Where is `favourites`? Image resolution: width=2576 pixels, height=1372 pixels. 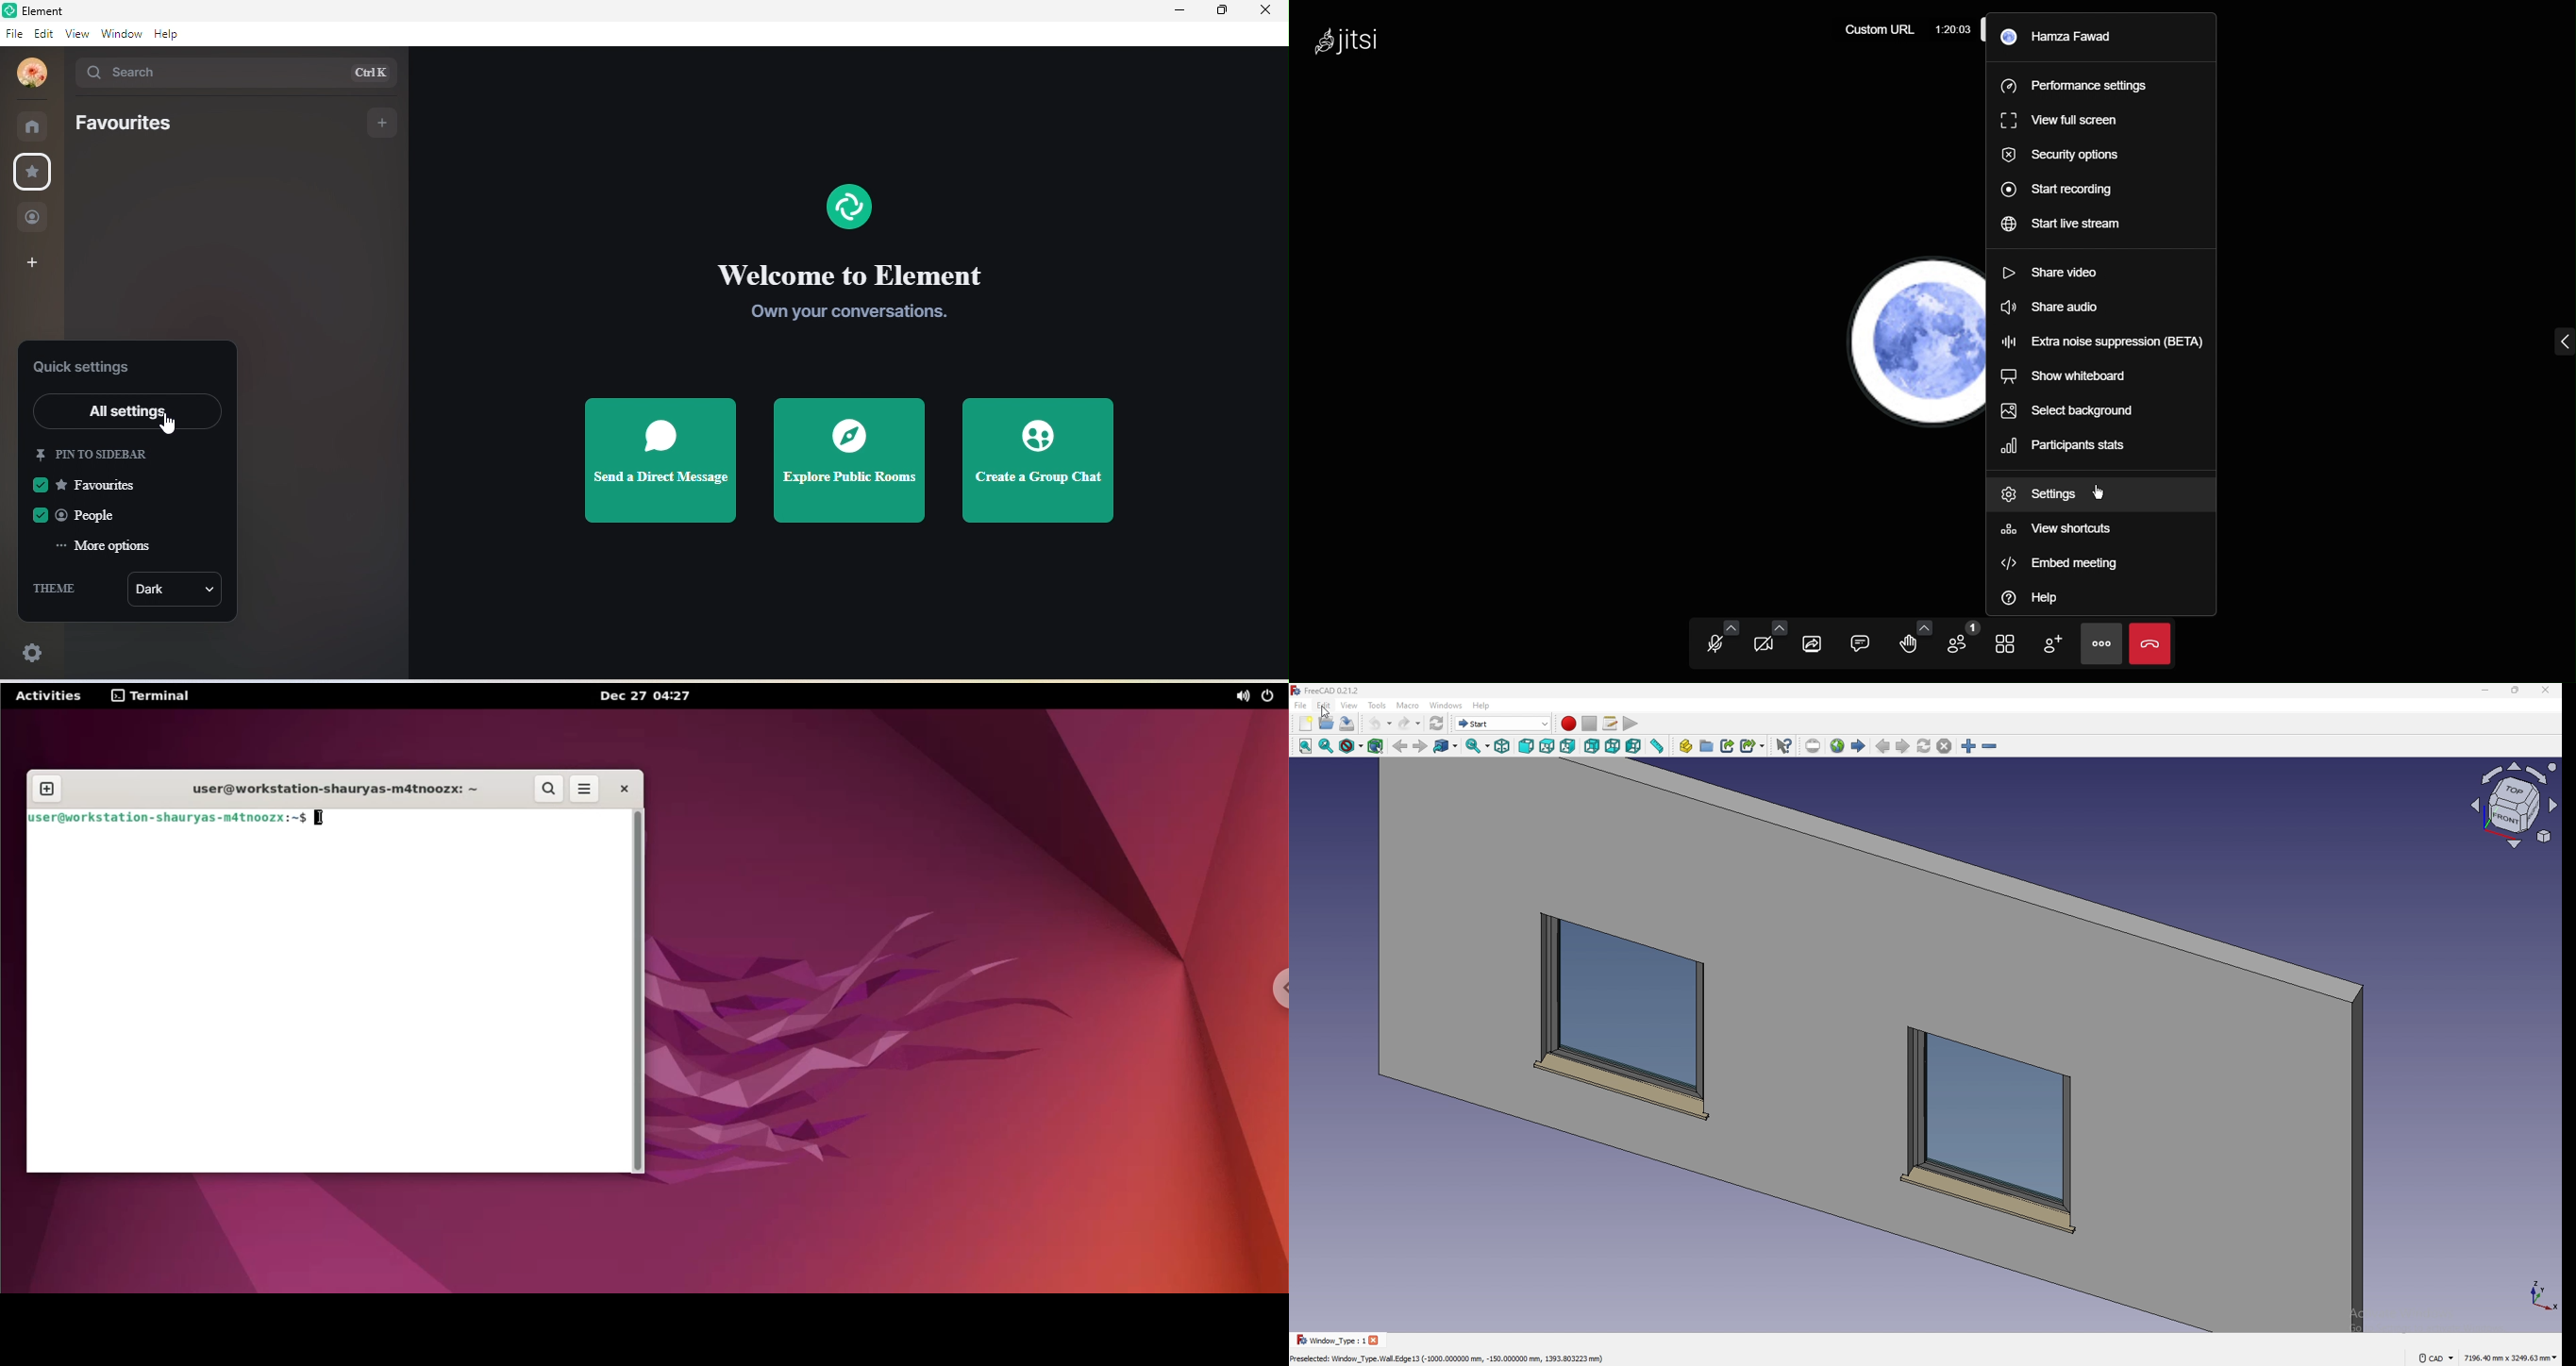 favourites is located at coordinates (83, 483).